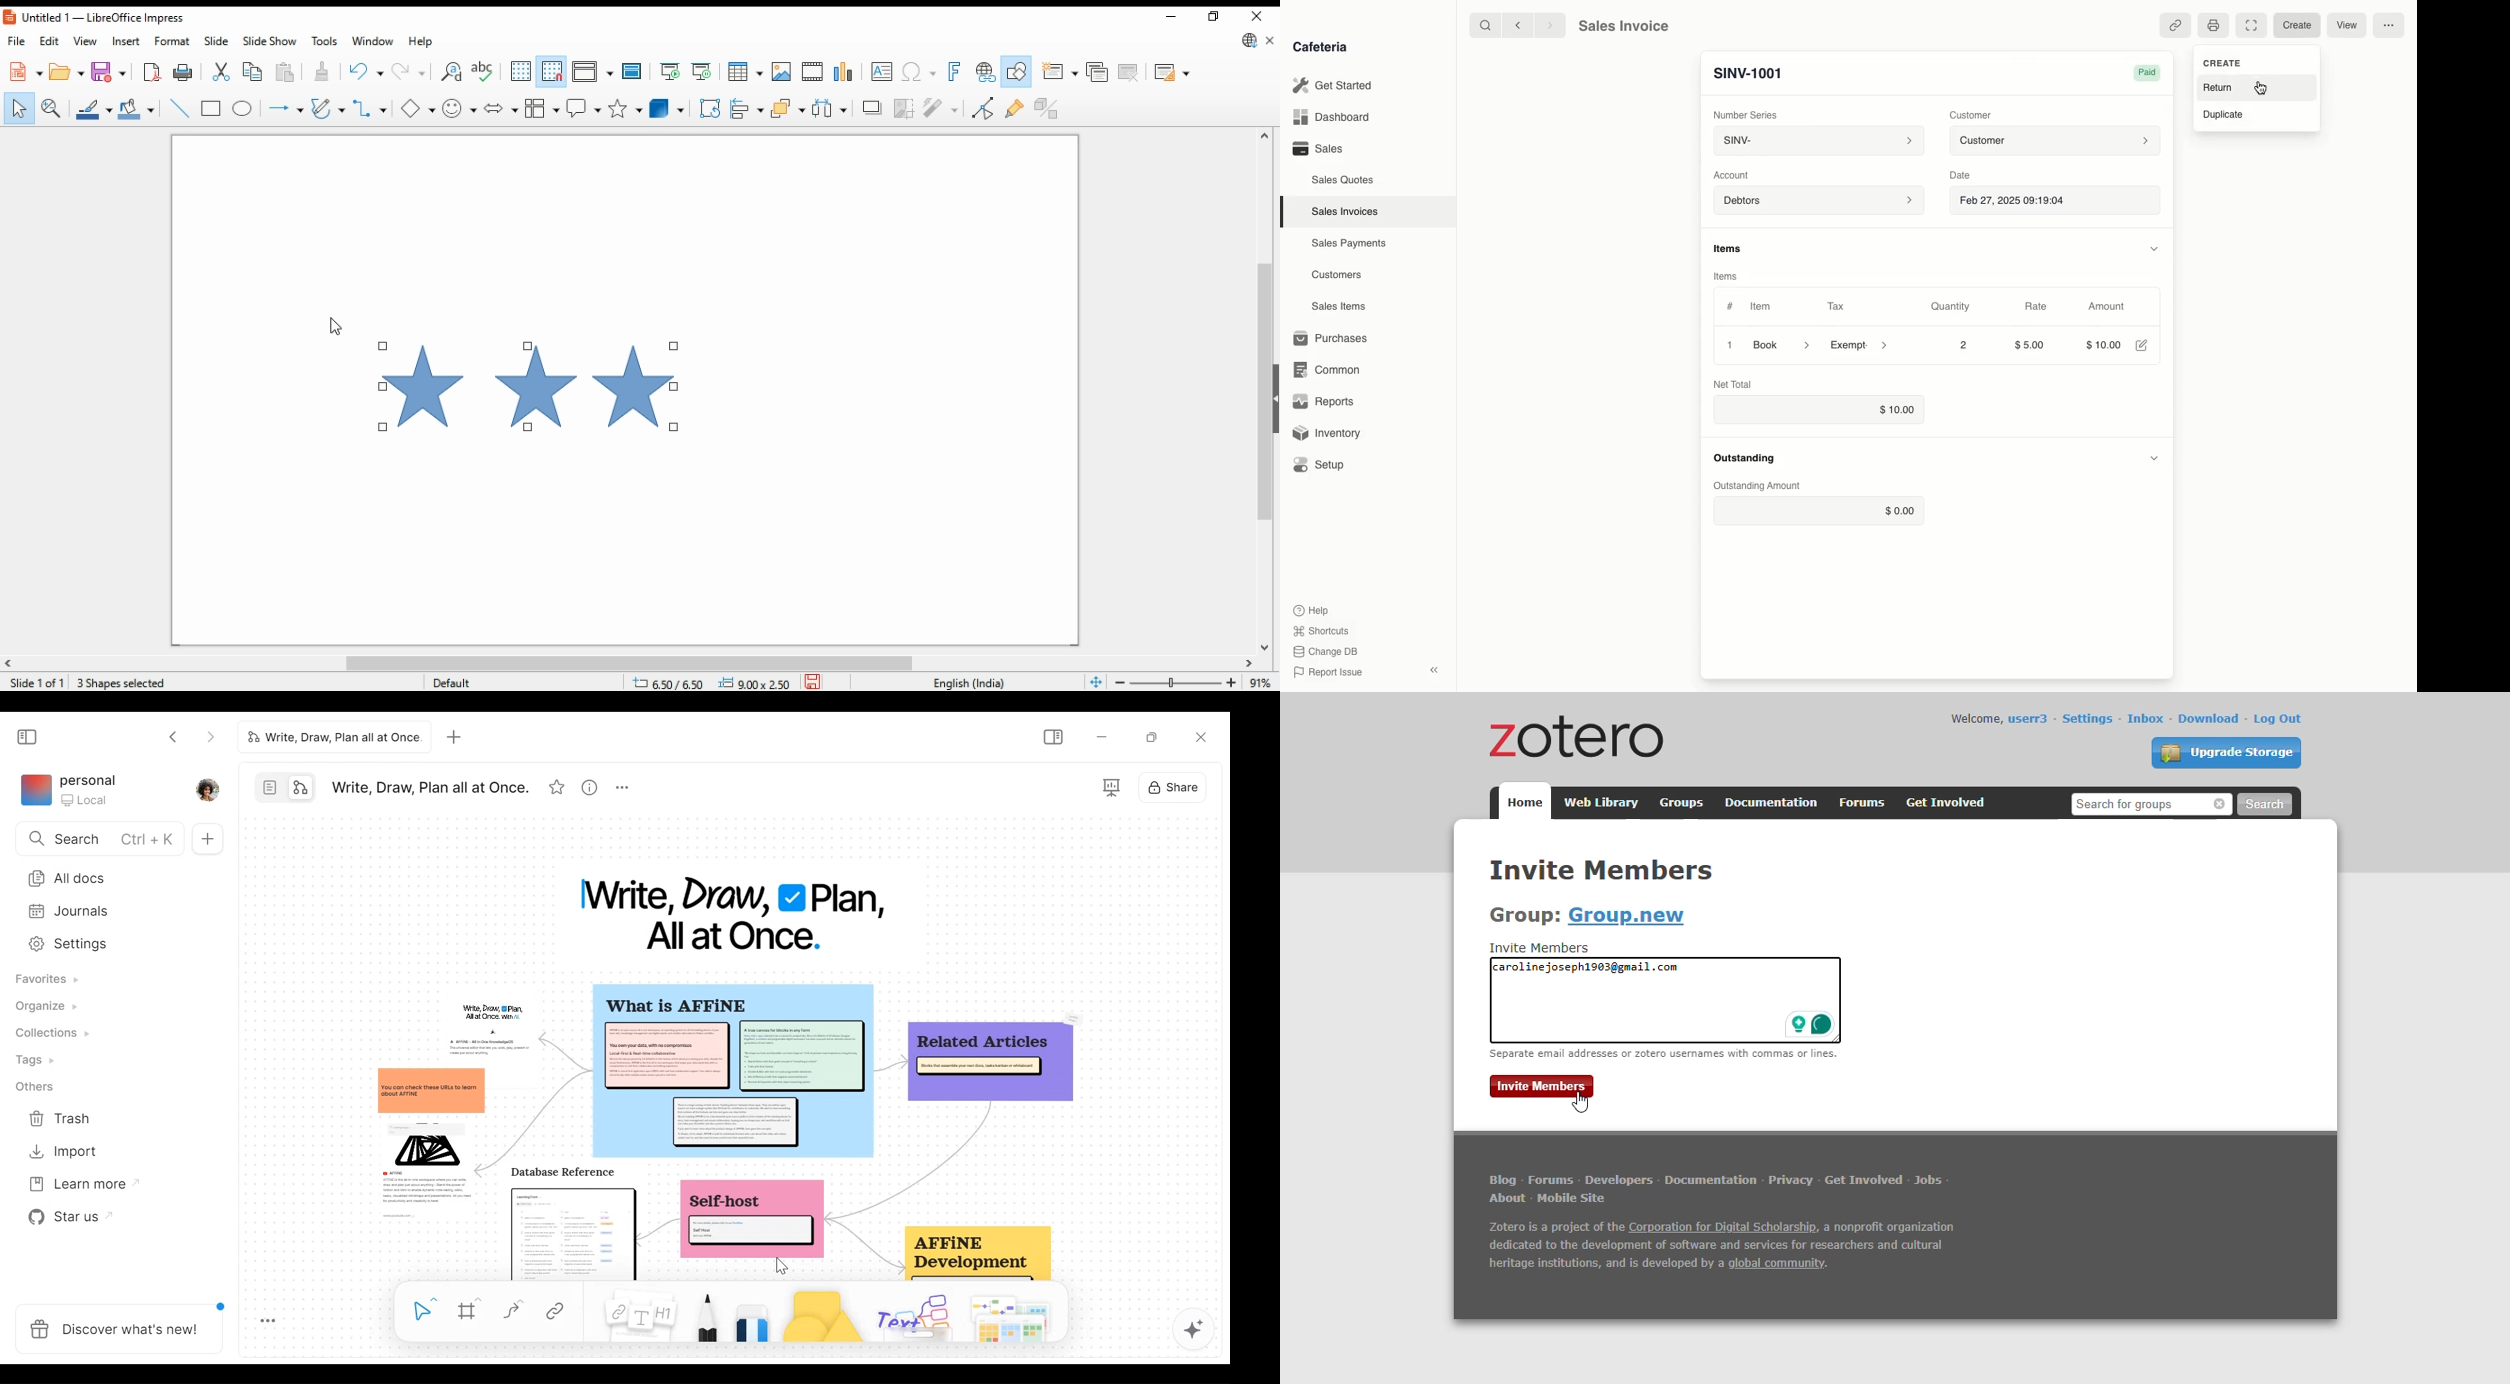  What do you see at coordinates (2055, 141) in the screenshot?
I see `Customer` at bounding box center [2055, 141].